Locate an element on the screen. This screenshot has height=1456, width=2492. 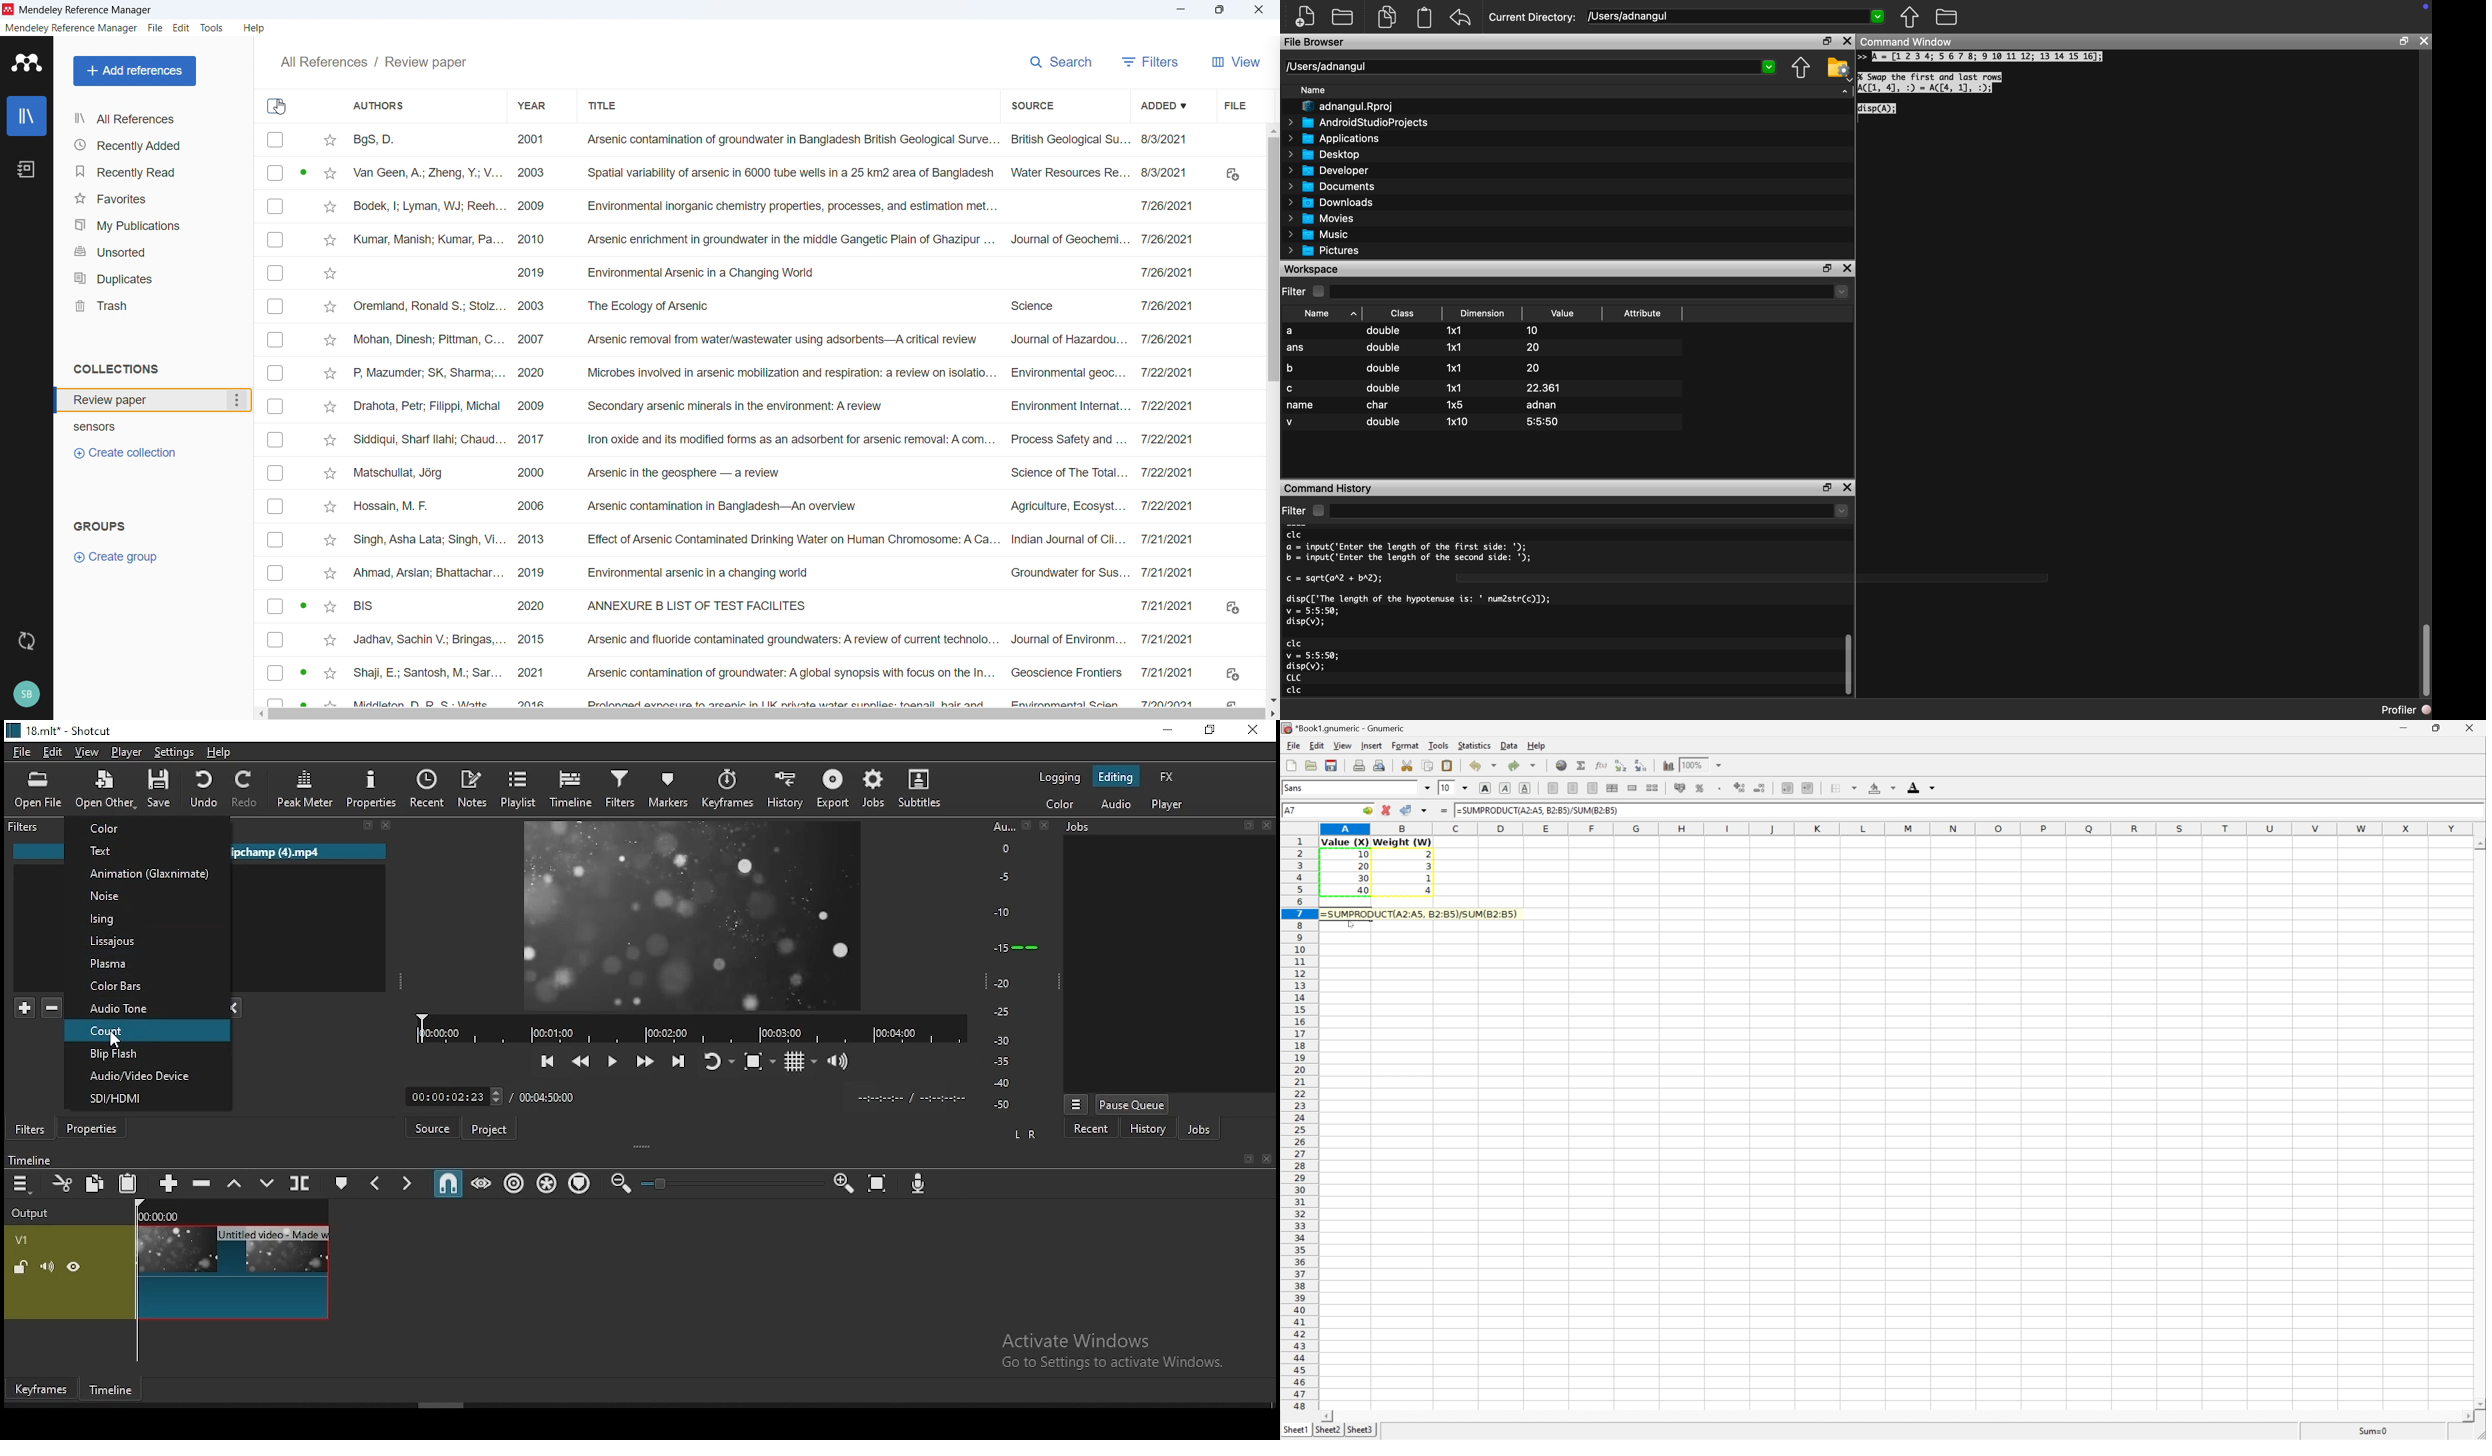
bookmark is located at coordinates (1247, 1159).